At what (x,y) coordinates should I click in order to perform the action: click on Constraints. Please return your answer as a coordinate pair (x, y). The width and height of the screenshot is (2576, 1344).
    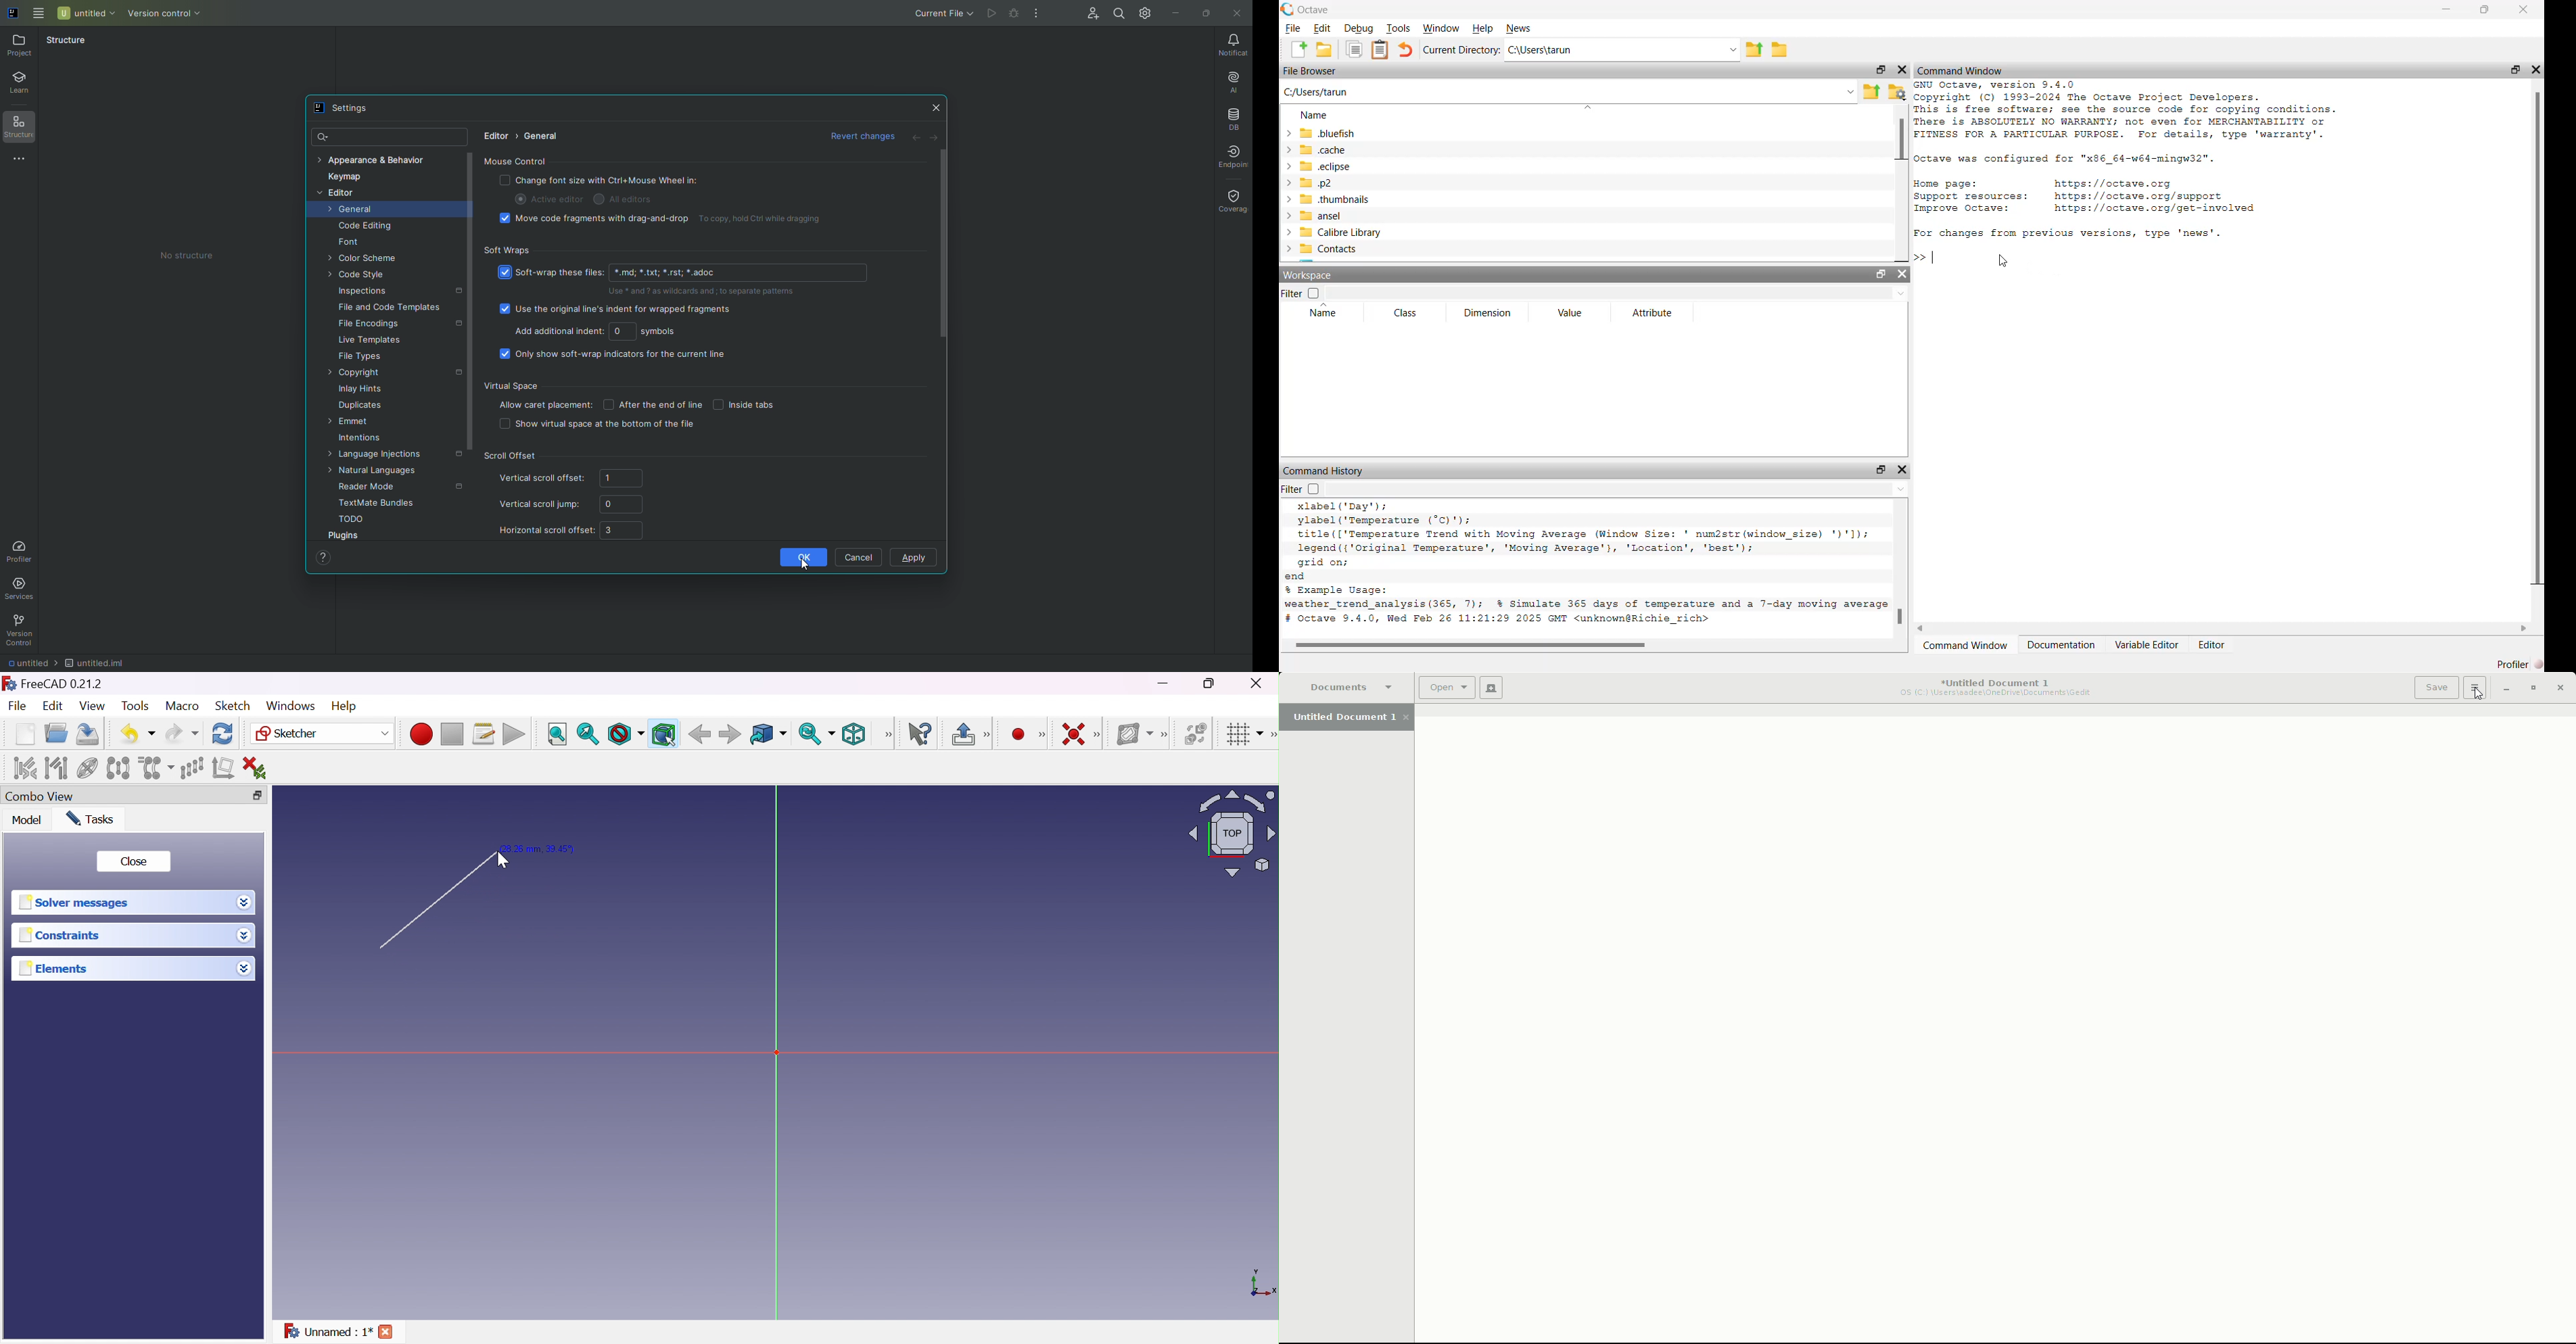
    Looking at the image, I should click on (59, 937).